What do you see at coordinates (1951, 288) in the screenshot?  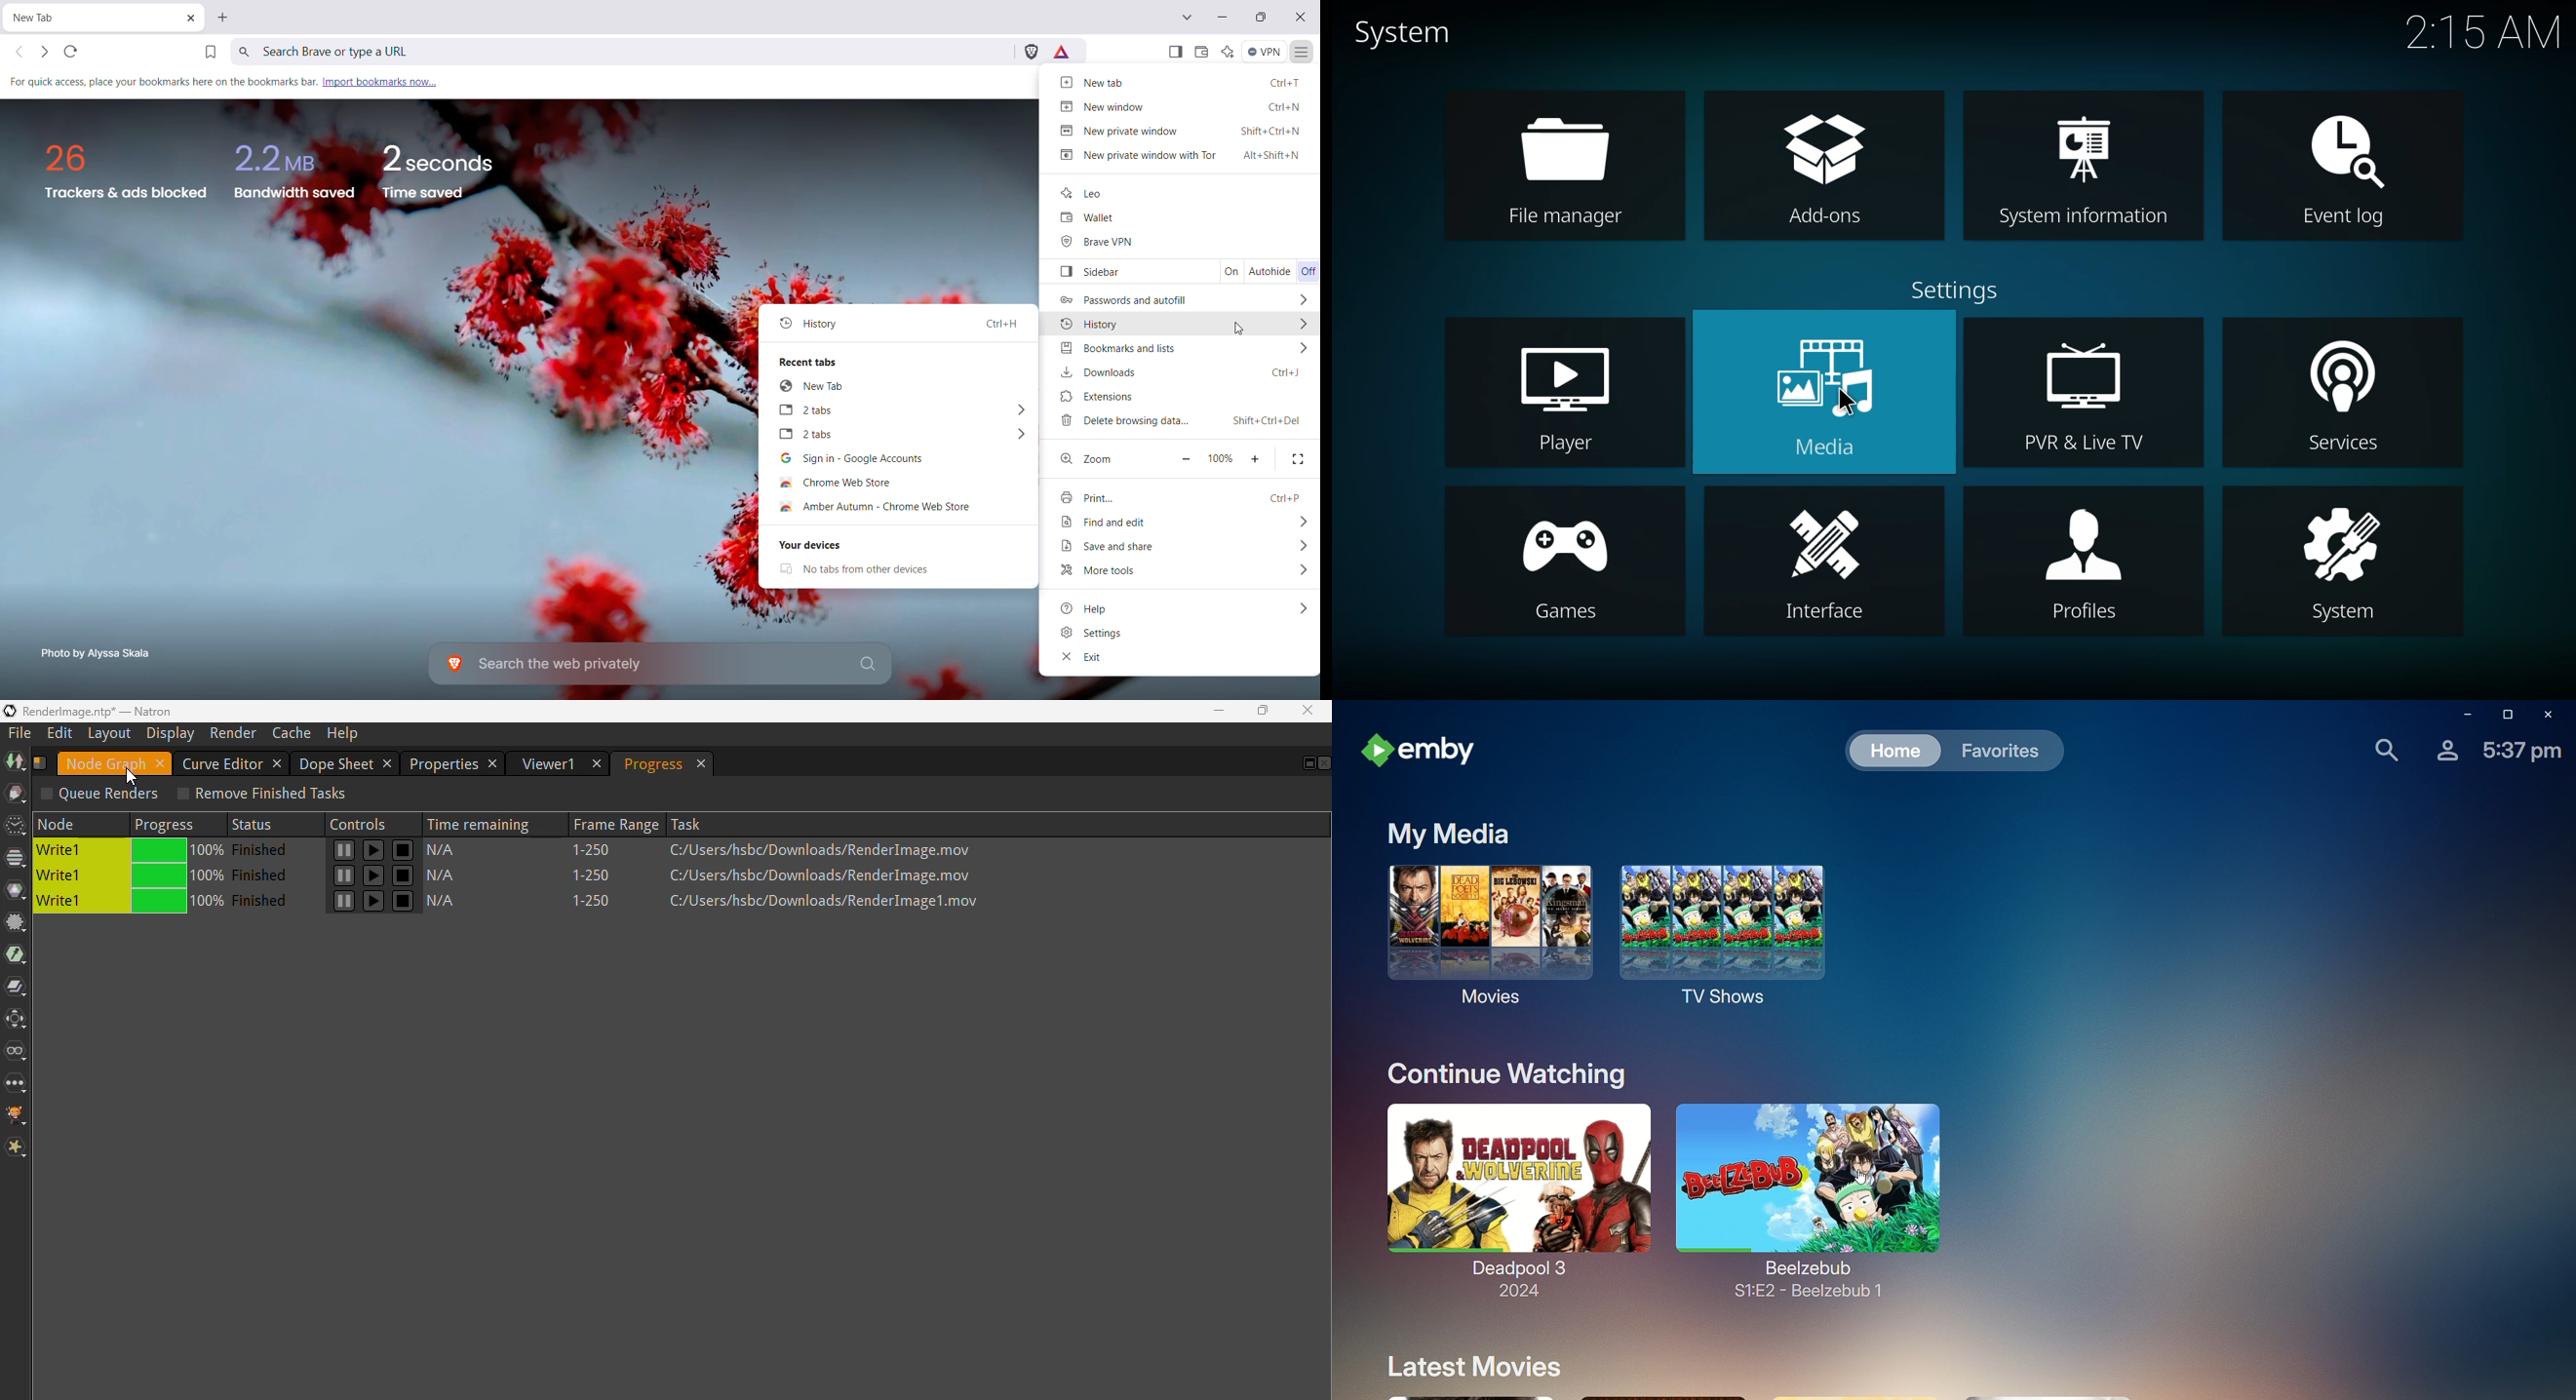 I see `settings` at bounding box center [1951, 288].